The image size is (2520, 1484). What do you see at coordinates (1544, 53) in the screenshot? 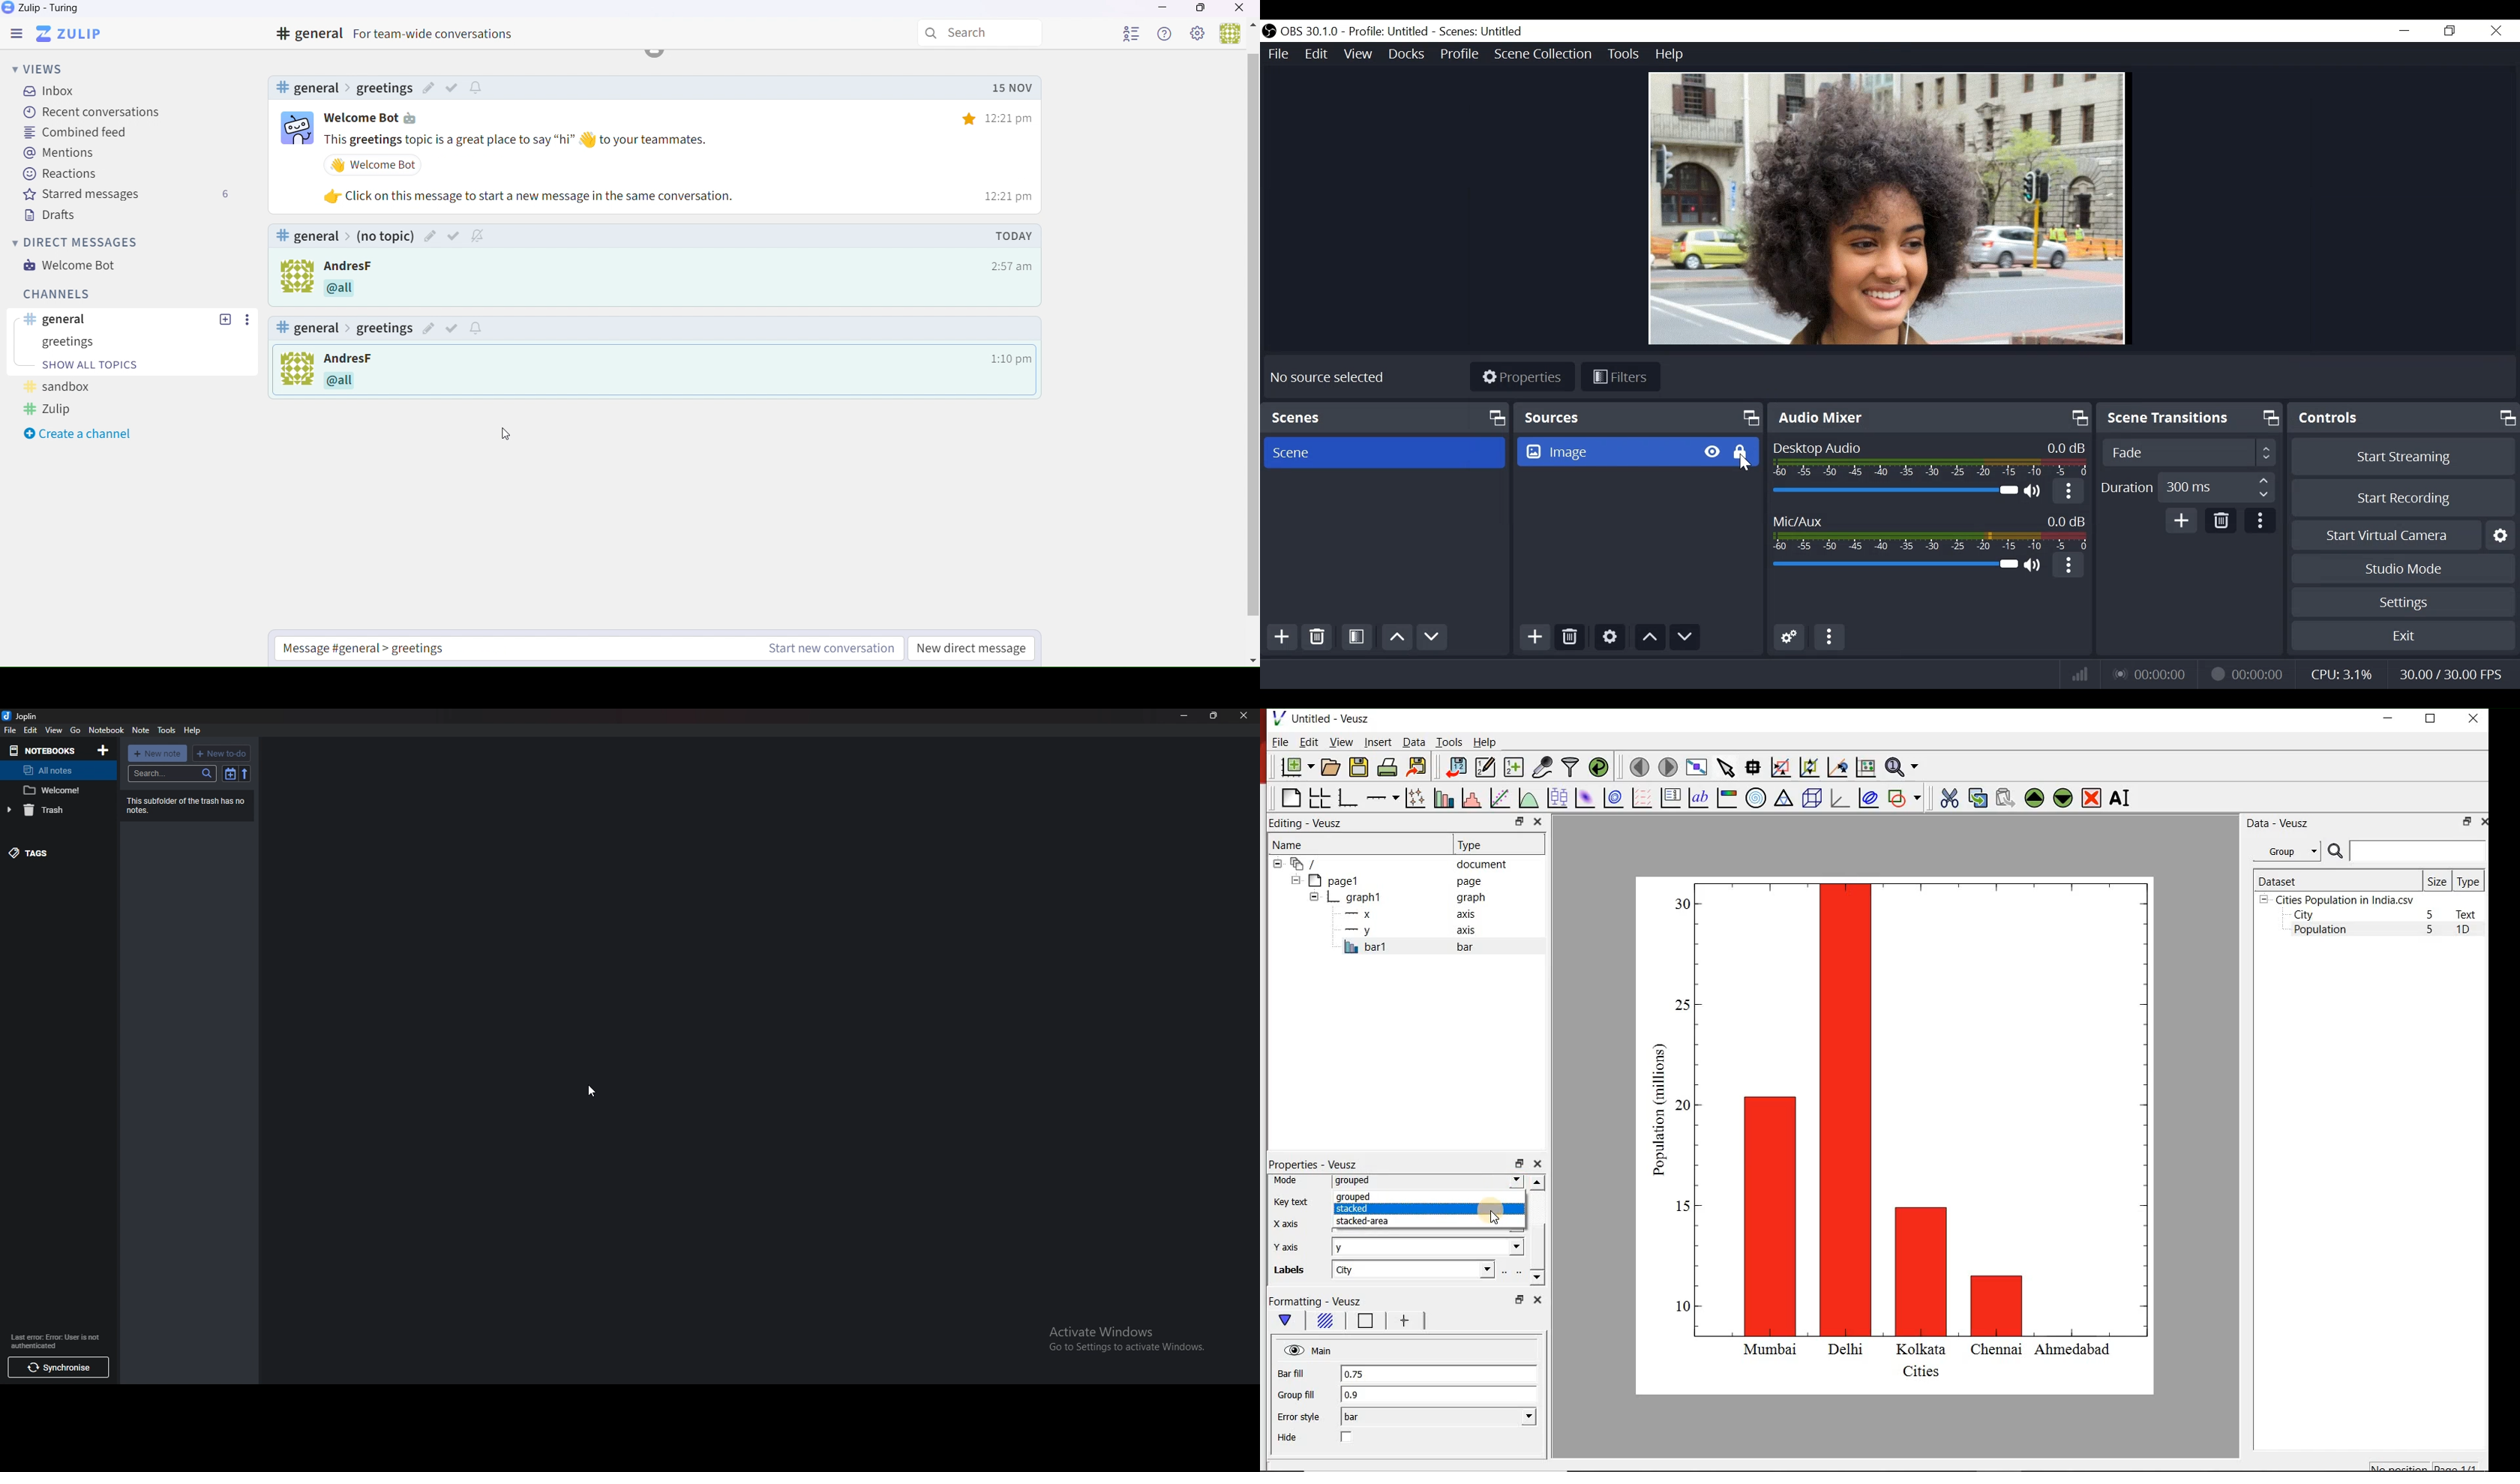
I see `Scene Collection` at bounding box center [1544, 53].